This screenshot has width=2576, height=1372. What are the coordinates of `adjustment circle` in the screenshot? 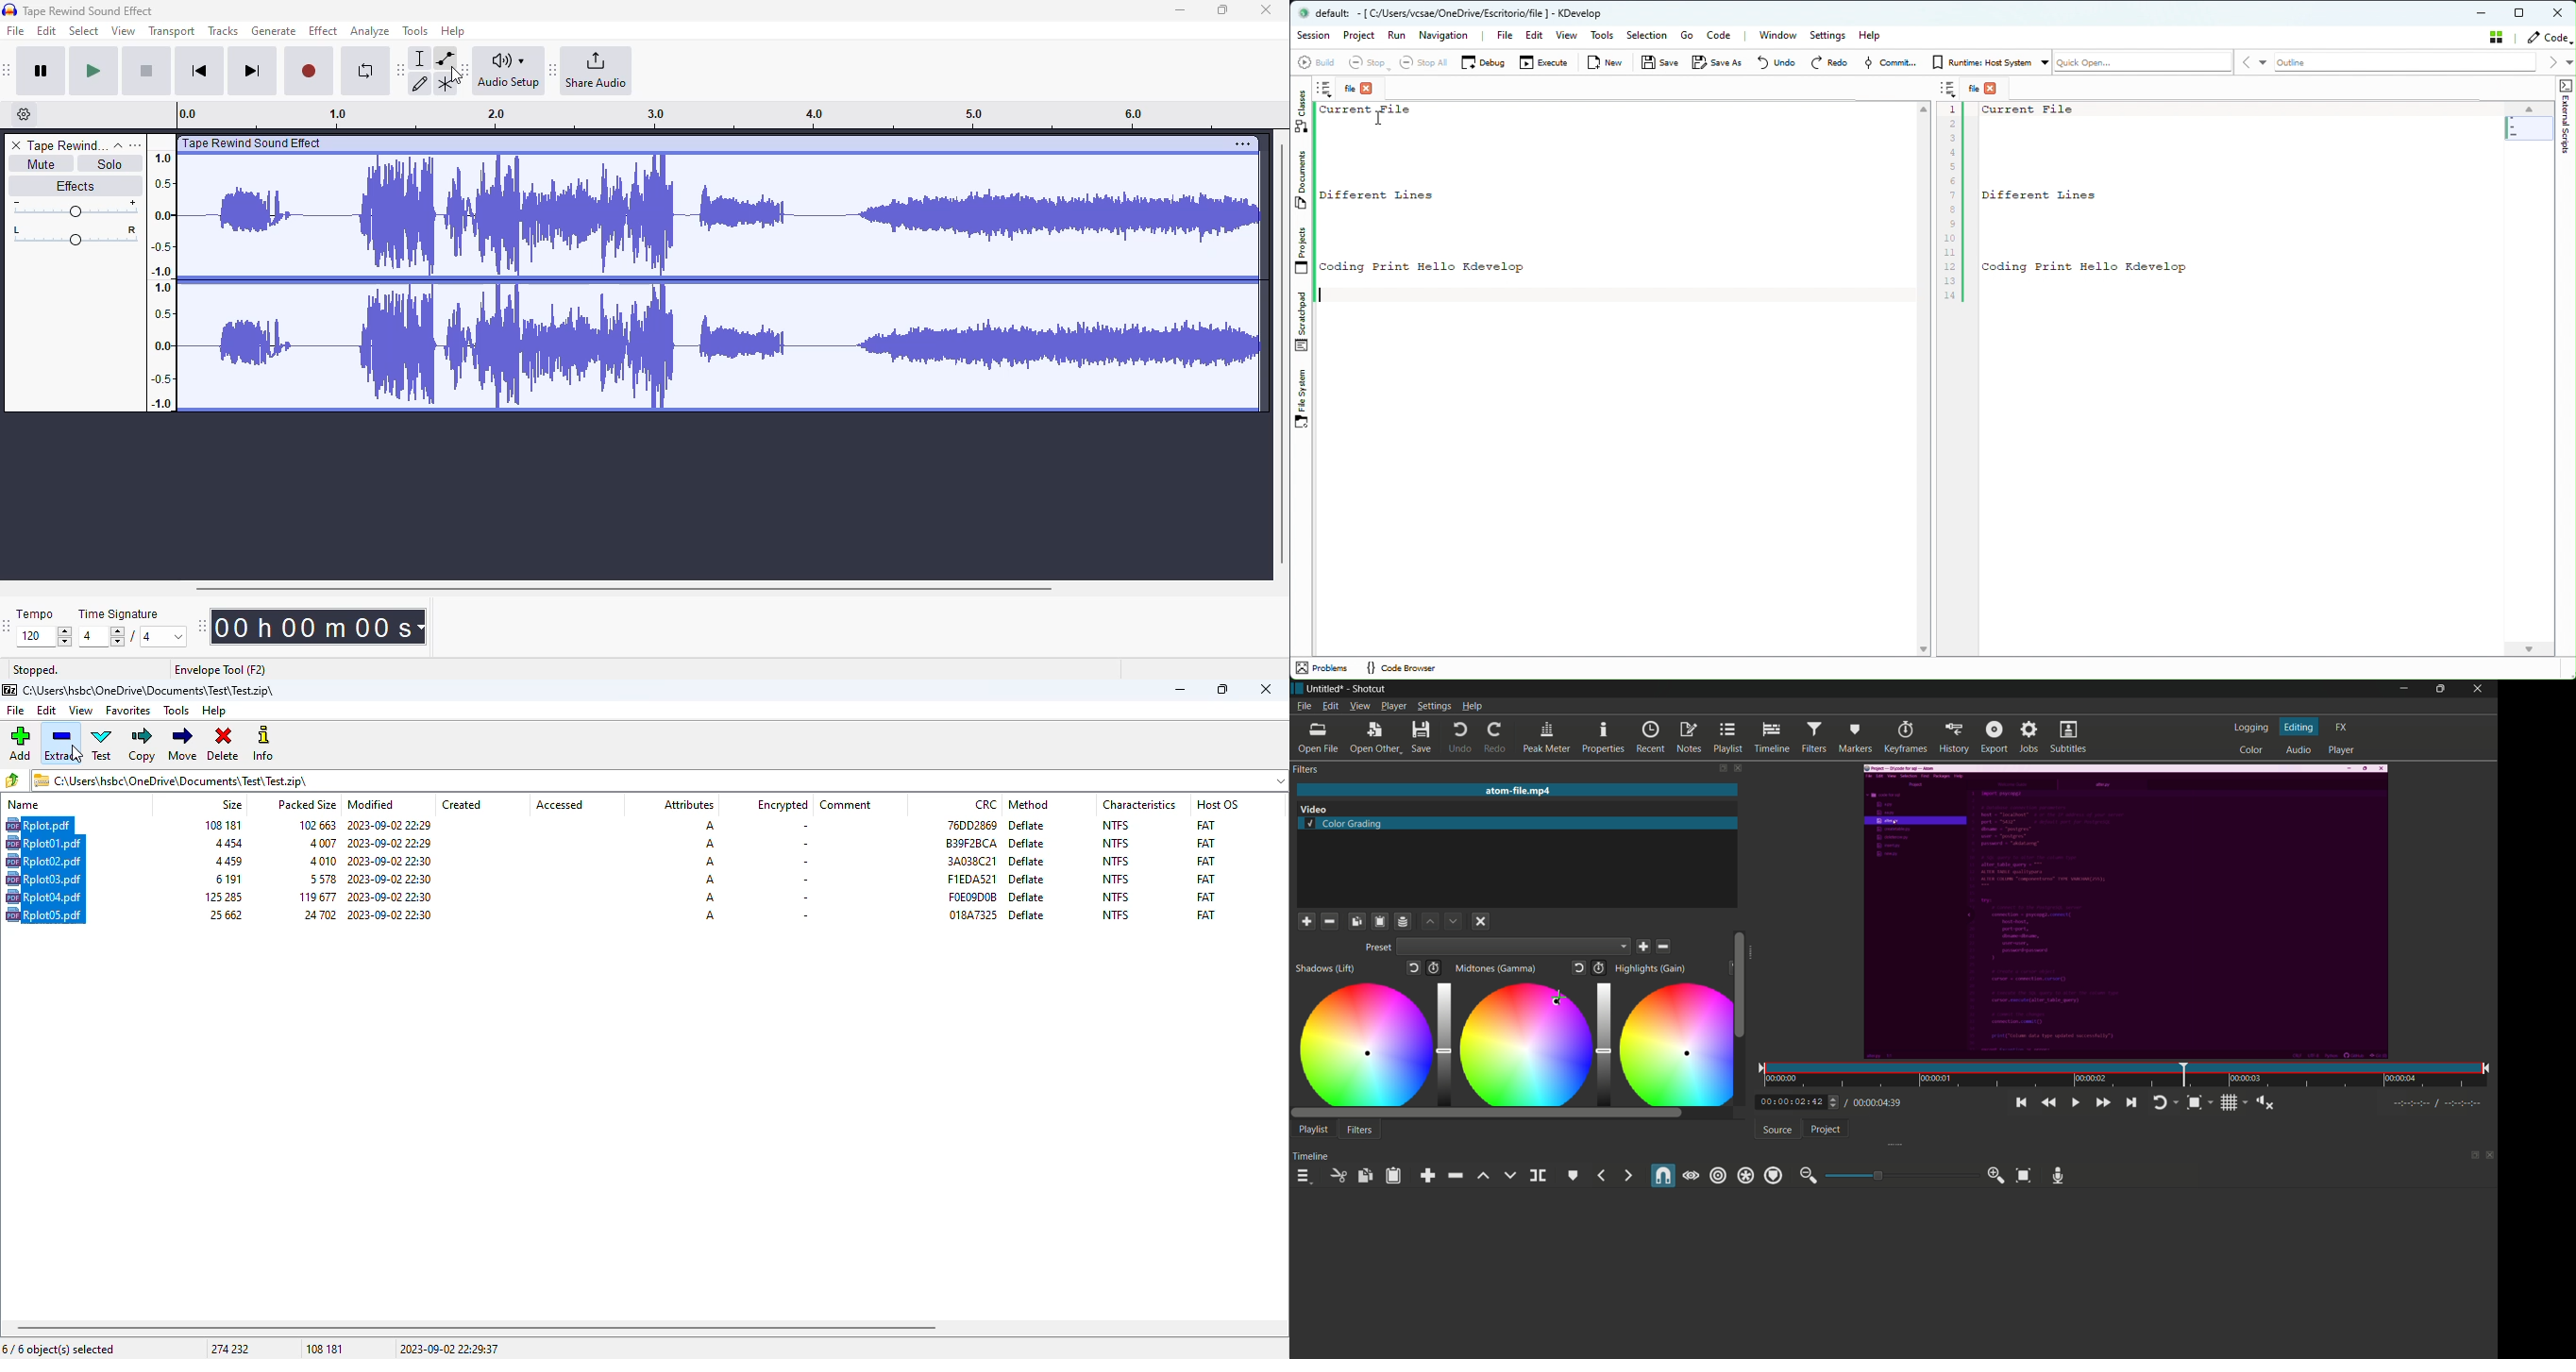 It's located at (1522, 1044).